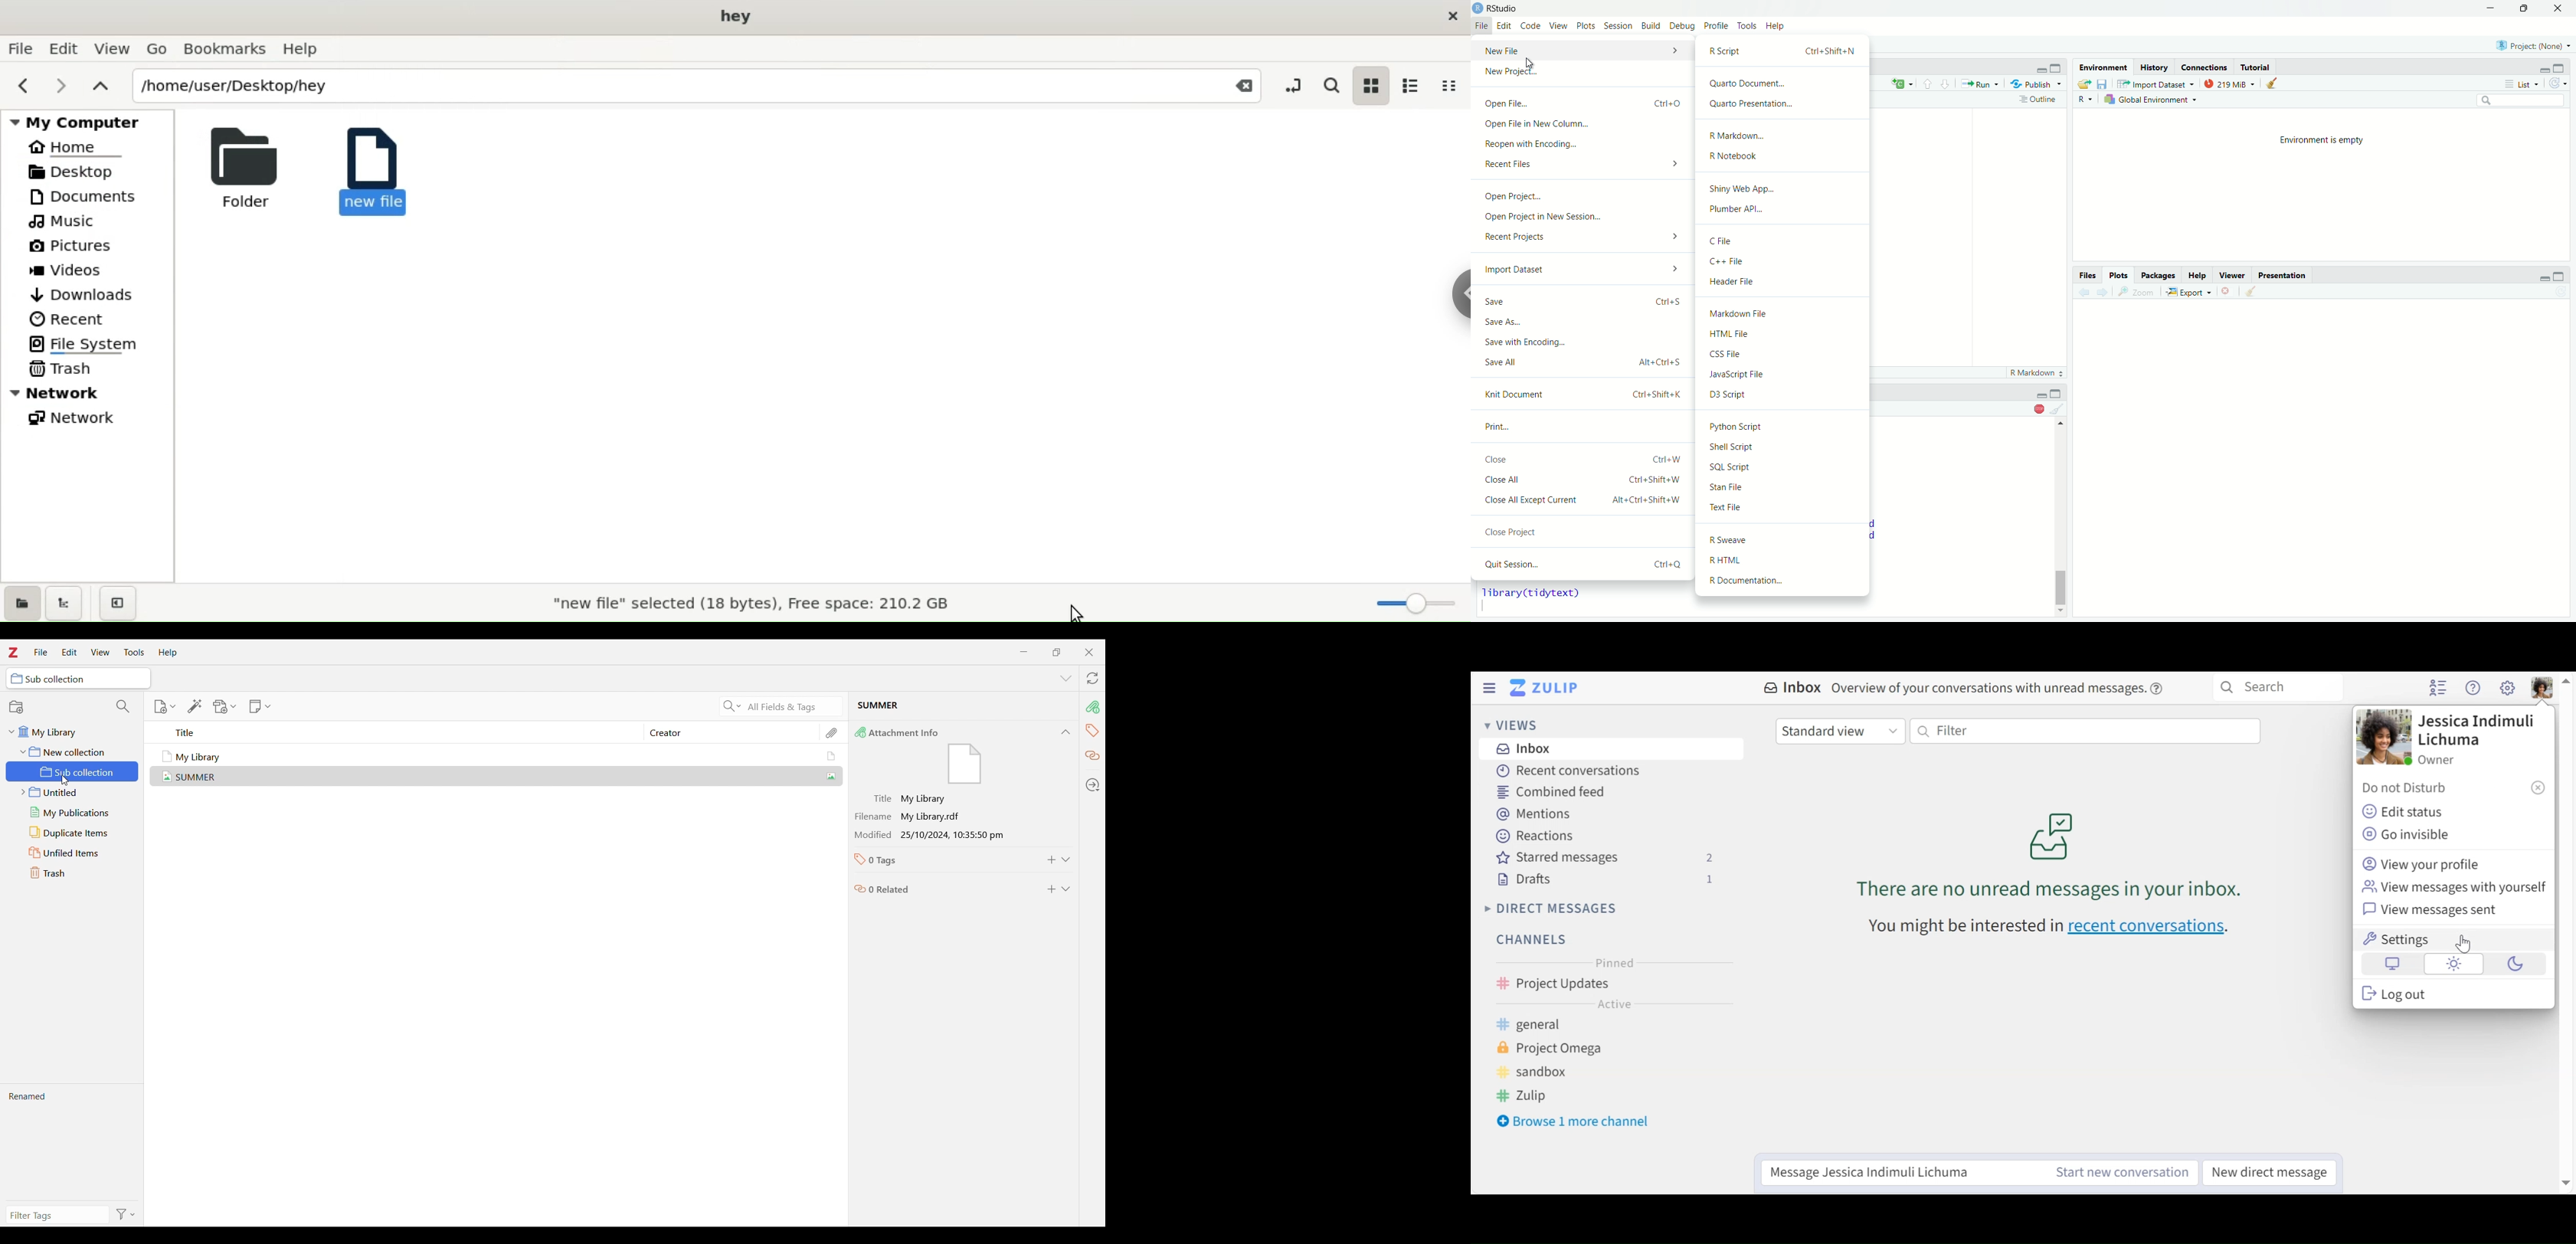  I want to click on Cursor, so click(1530, 62).